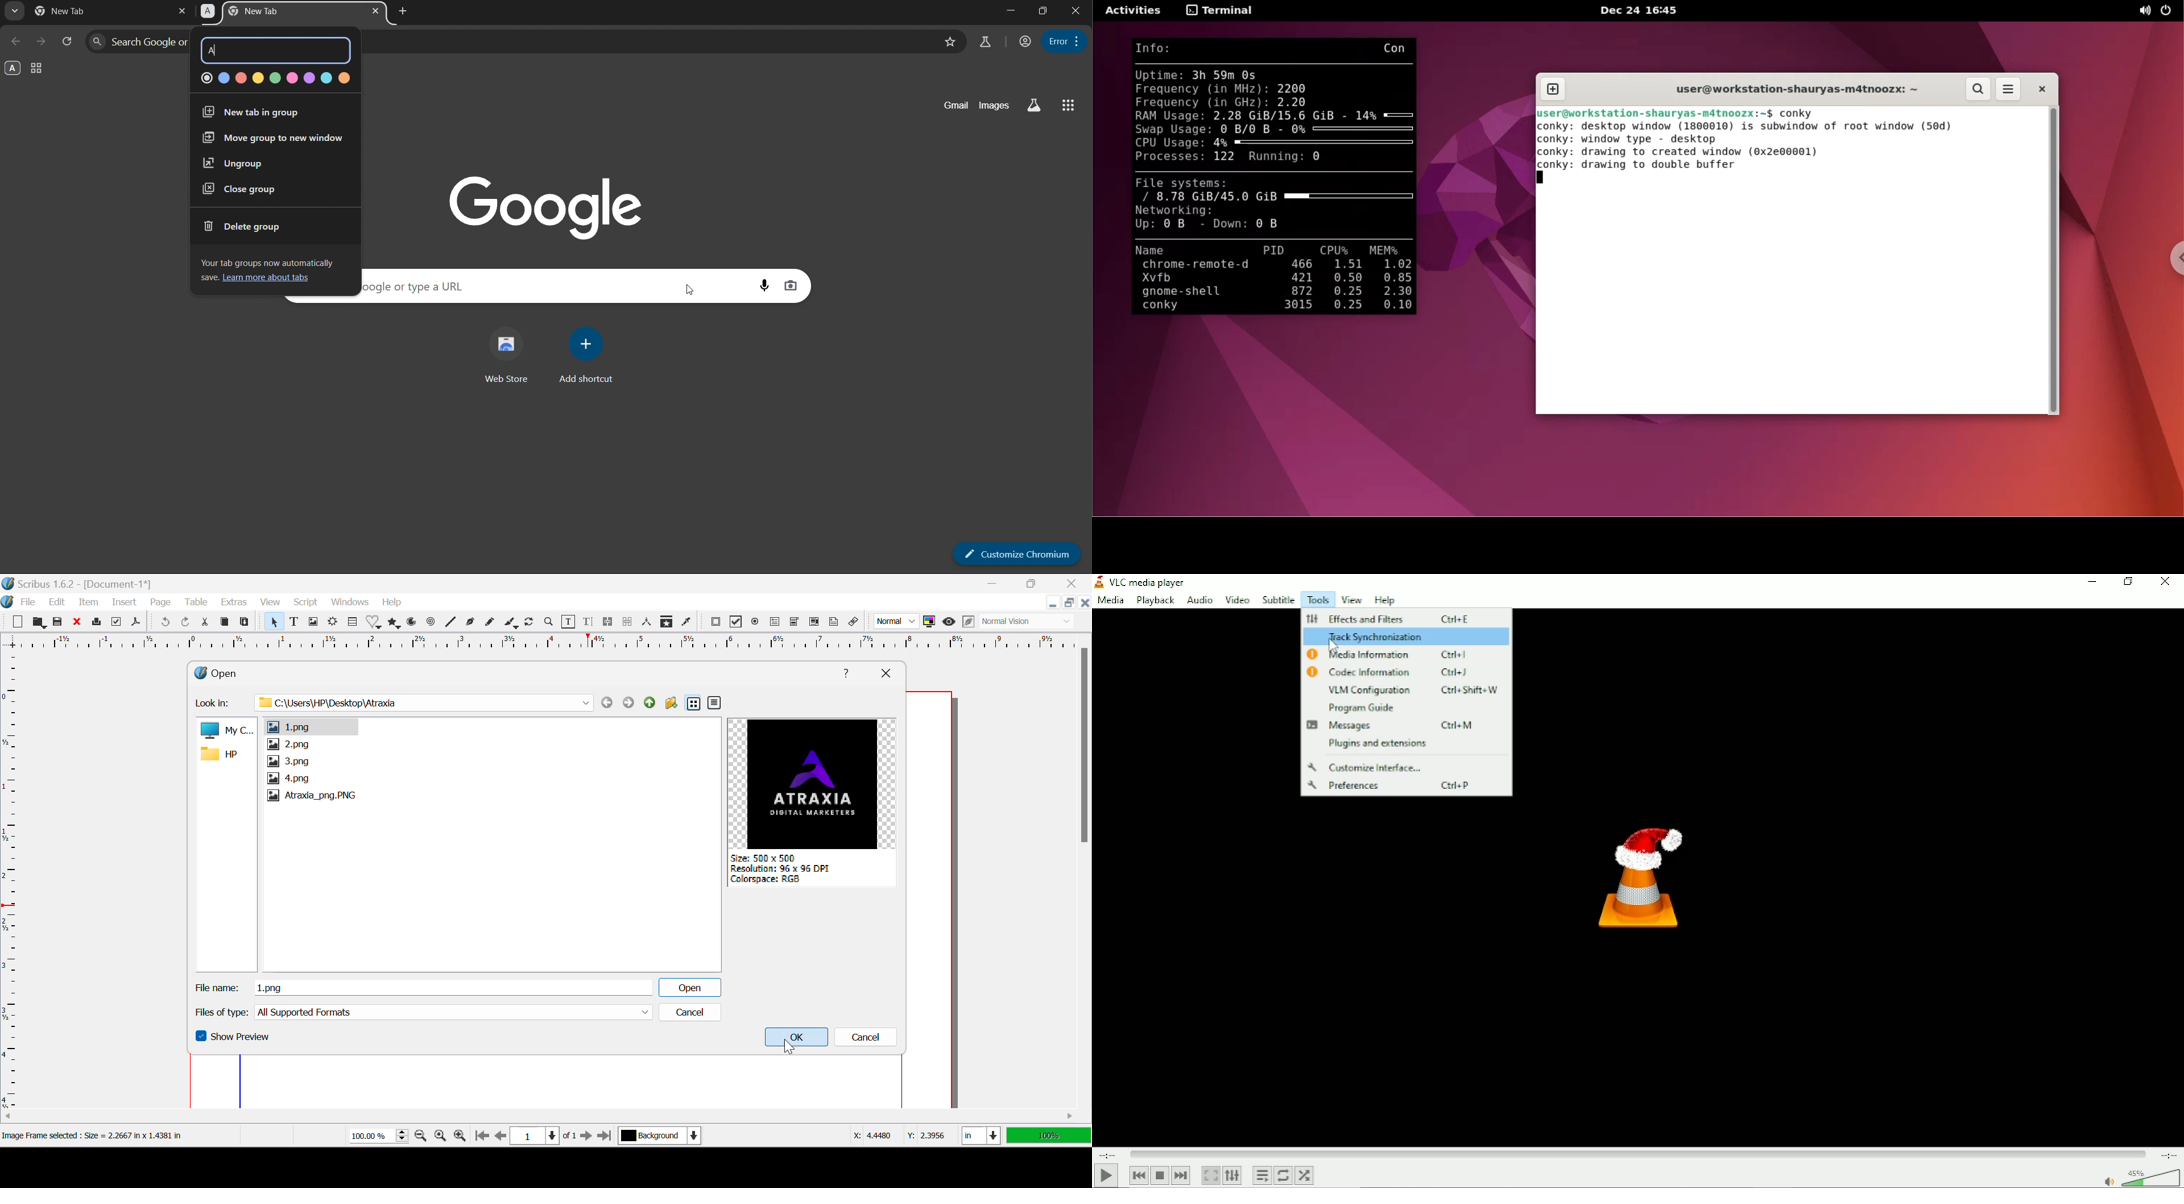  Describe the element at coordinates (669, 623) in the screenshot. I see `Copy Item Properties` at that location.